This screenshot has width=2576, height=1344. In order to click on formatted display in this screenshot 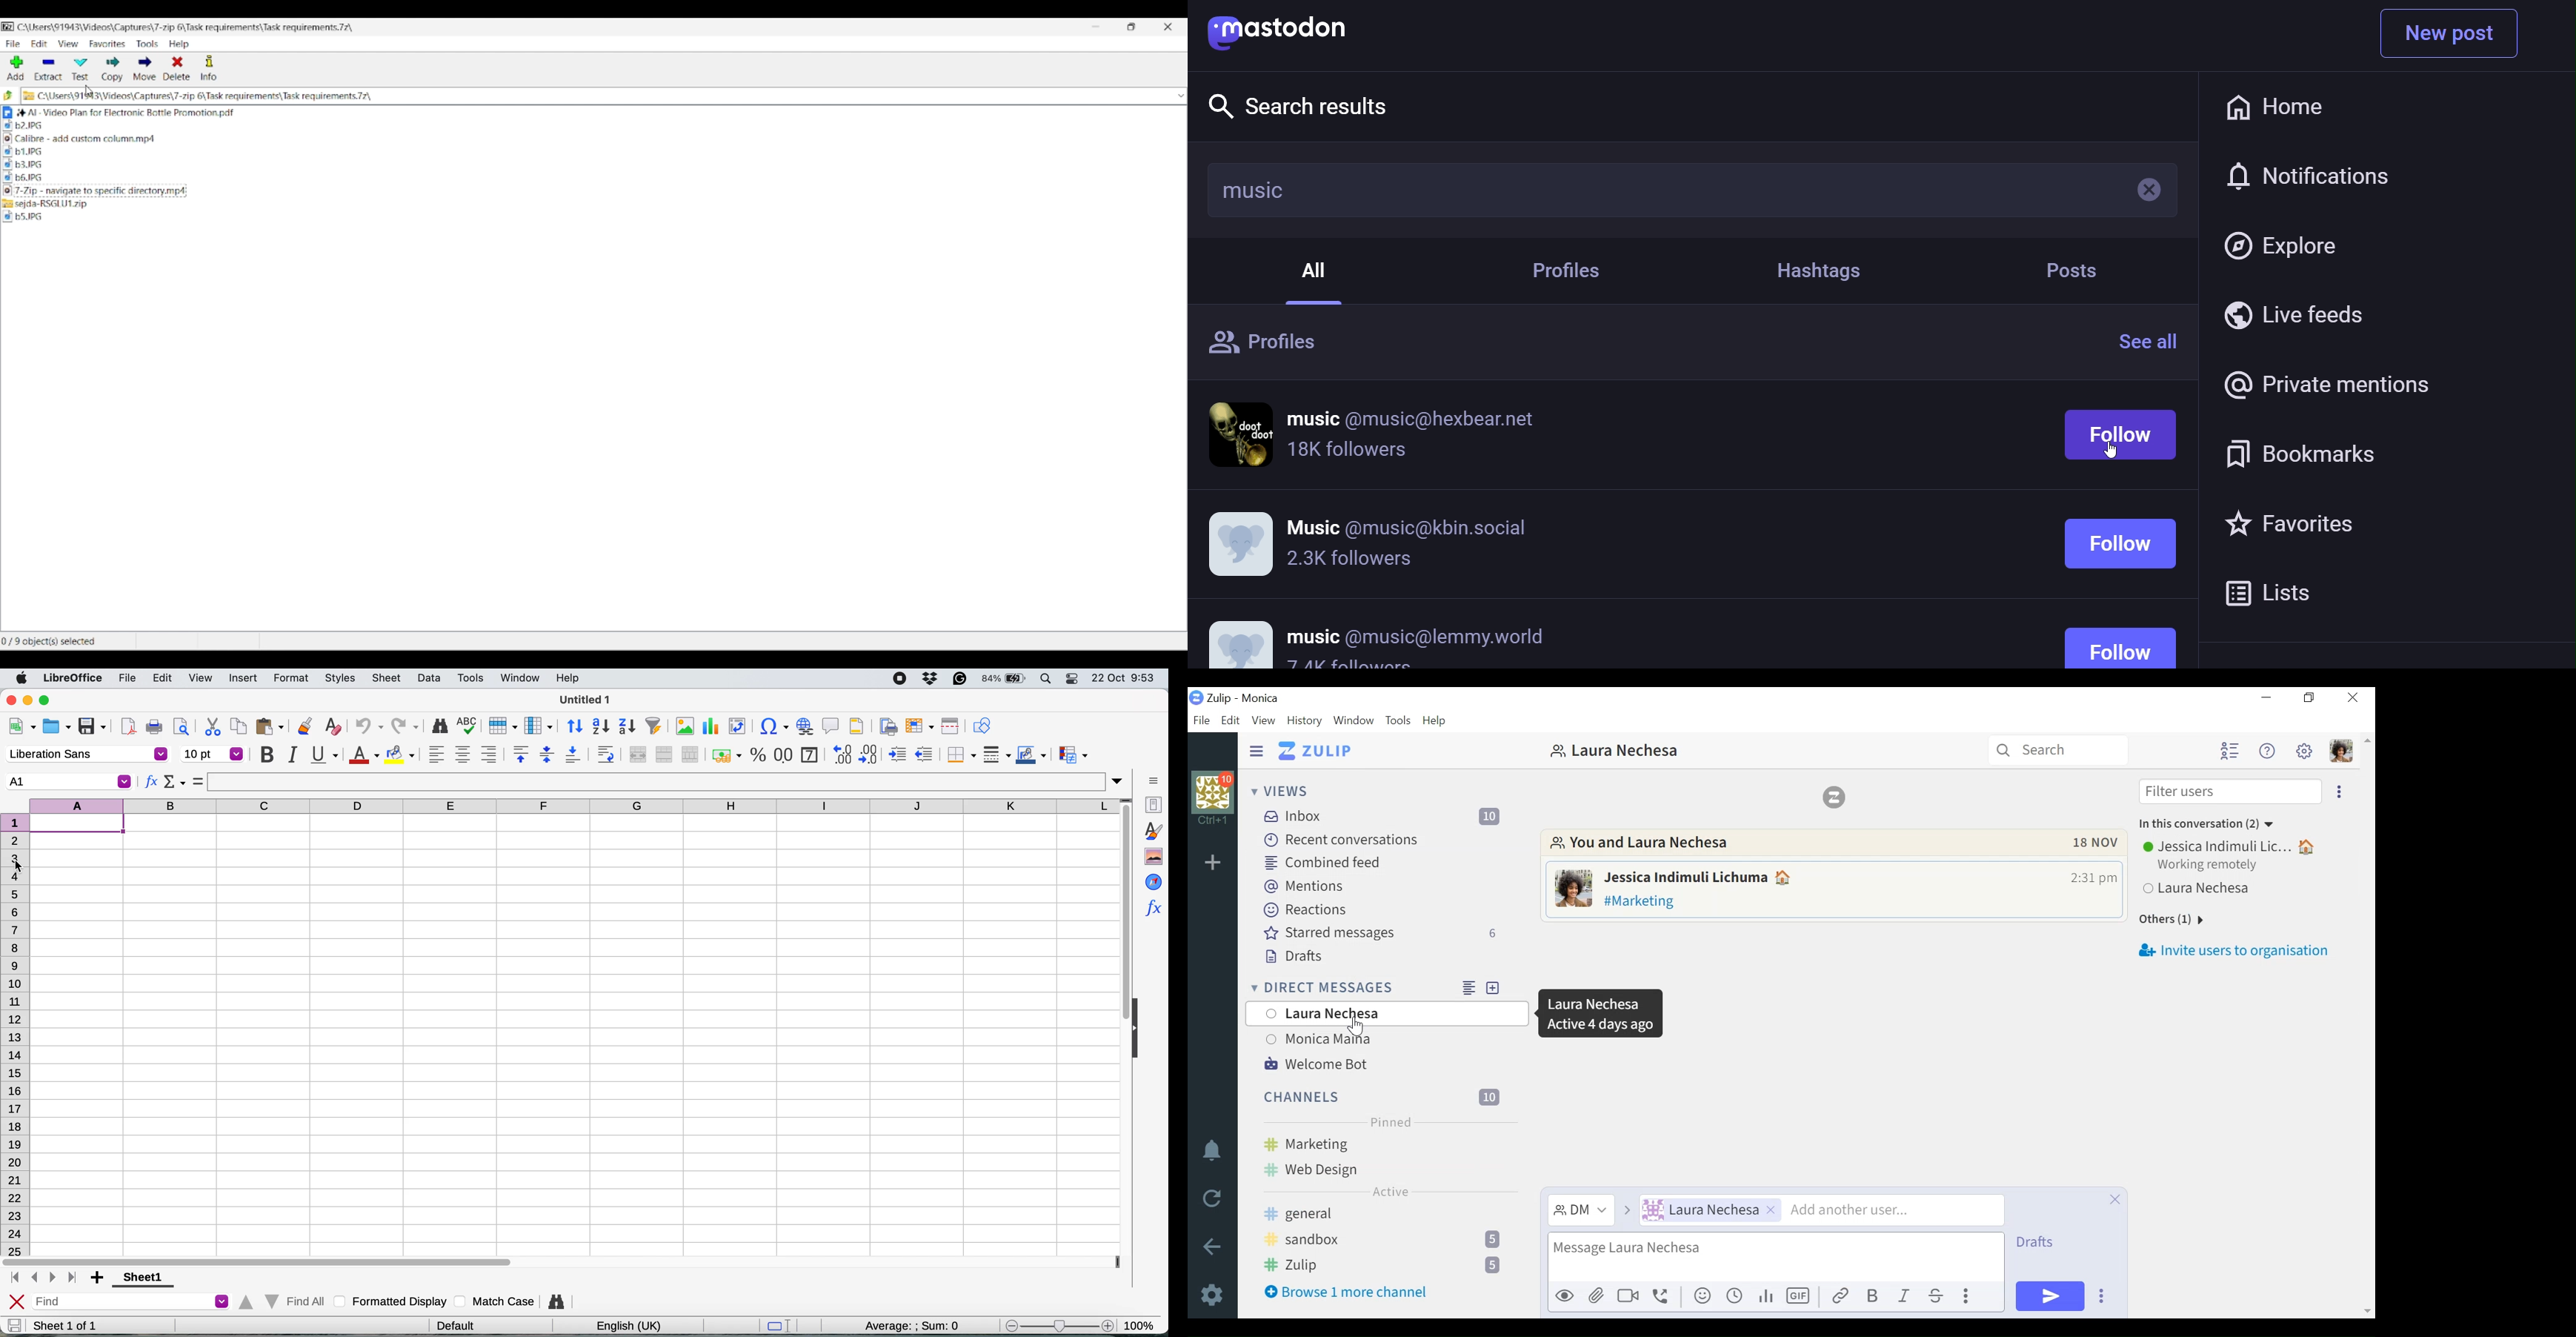, I will do `click(393, 1300)`.